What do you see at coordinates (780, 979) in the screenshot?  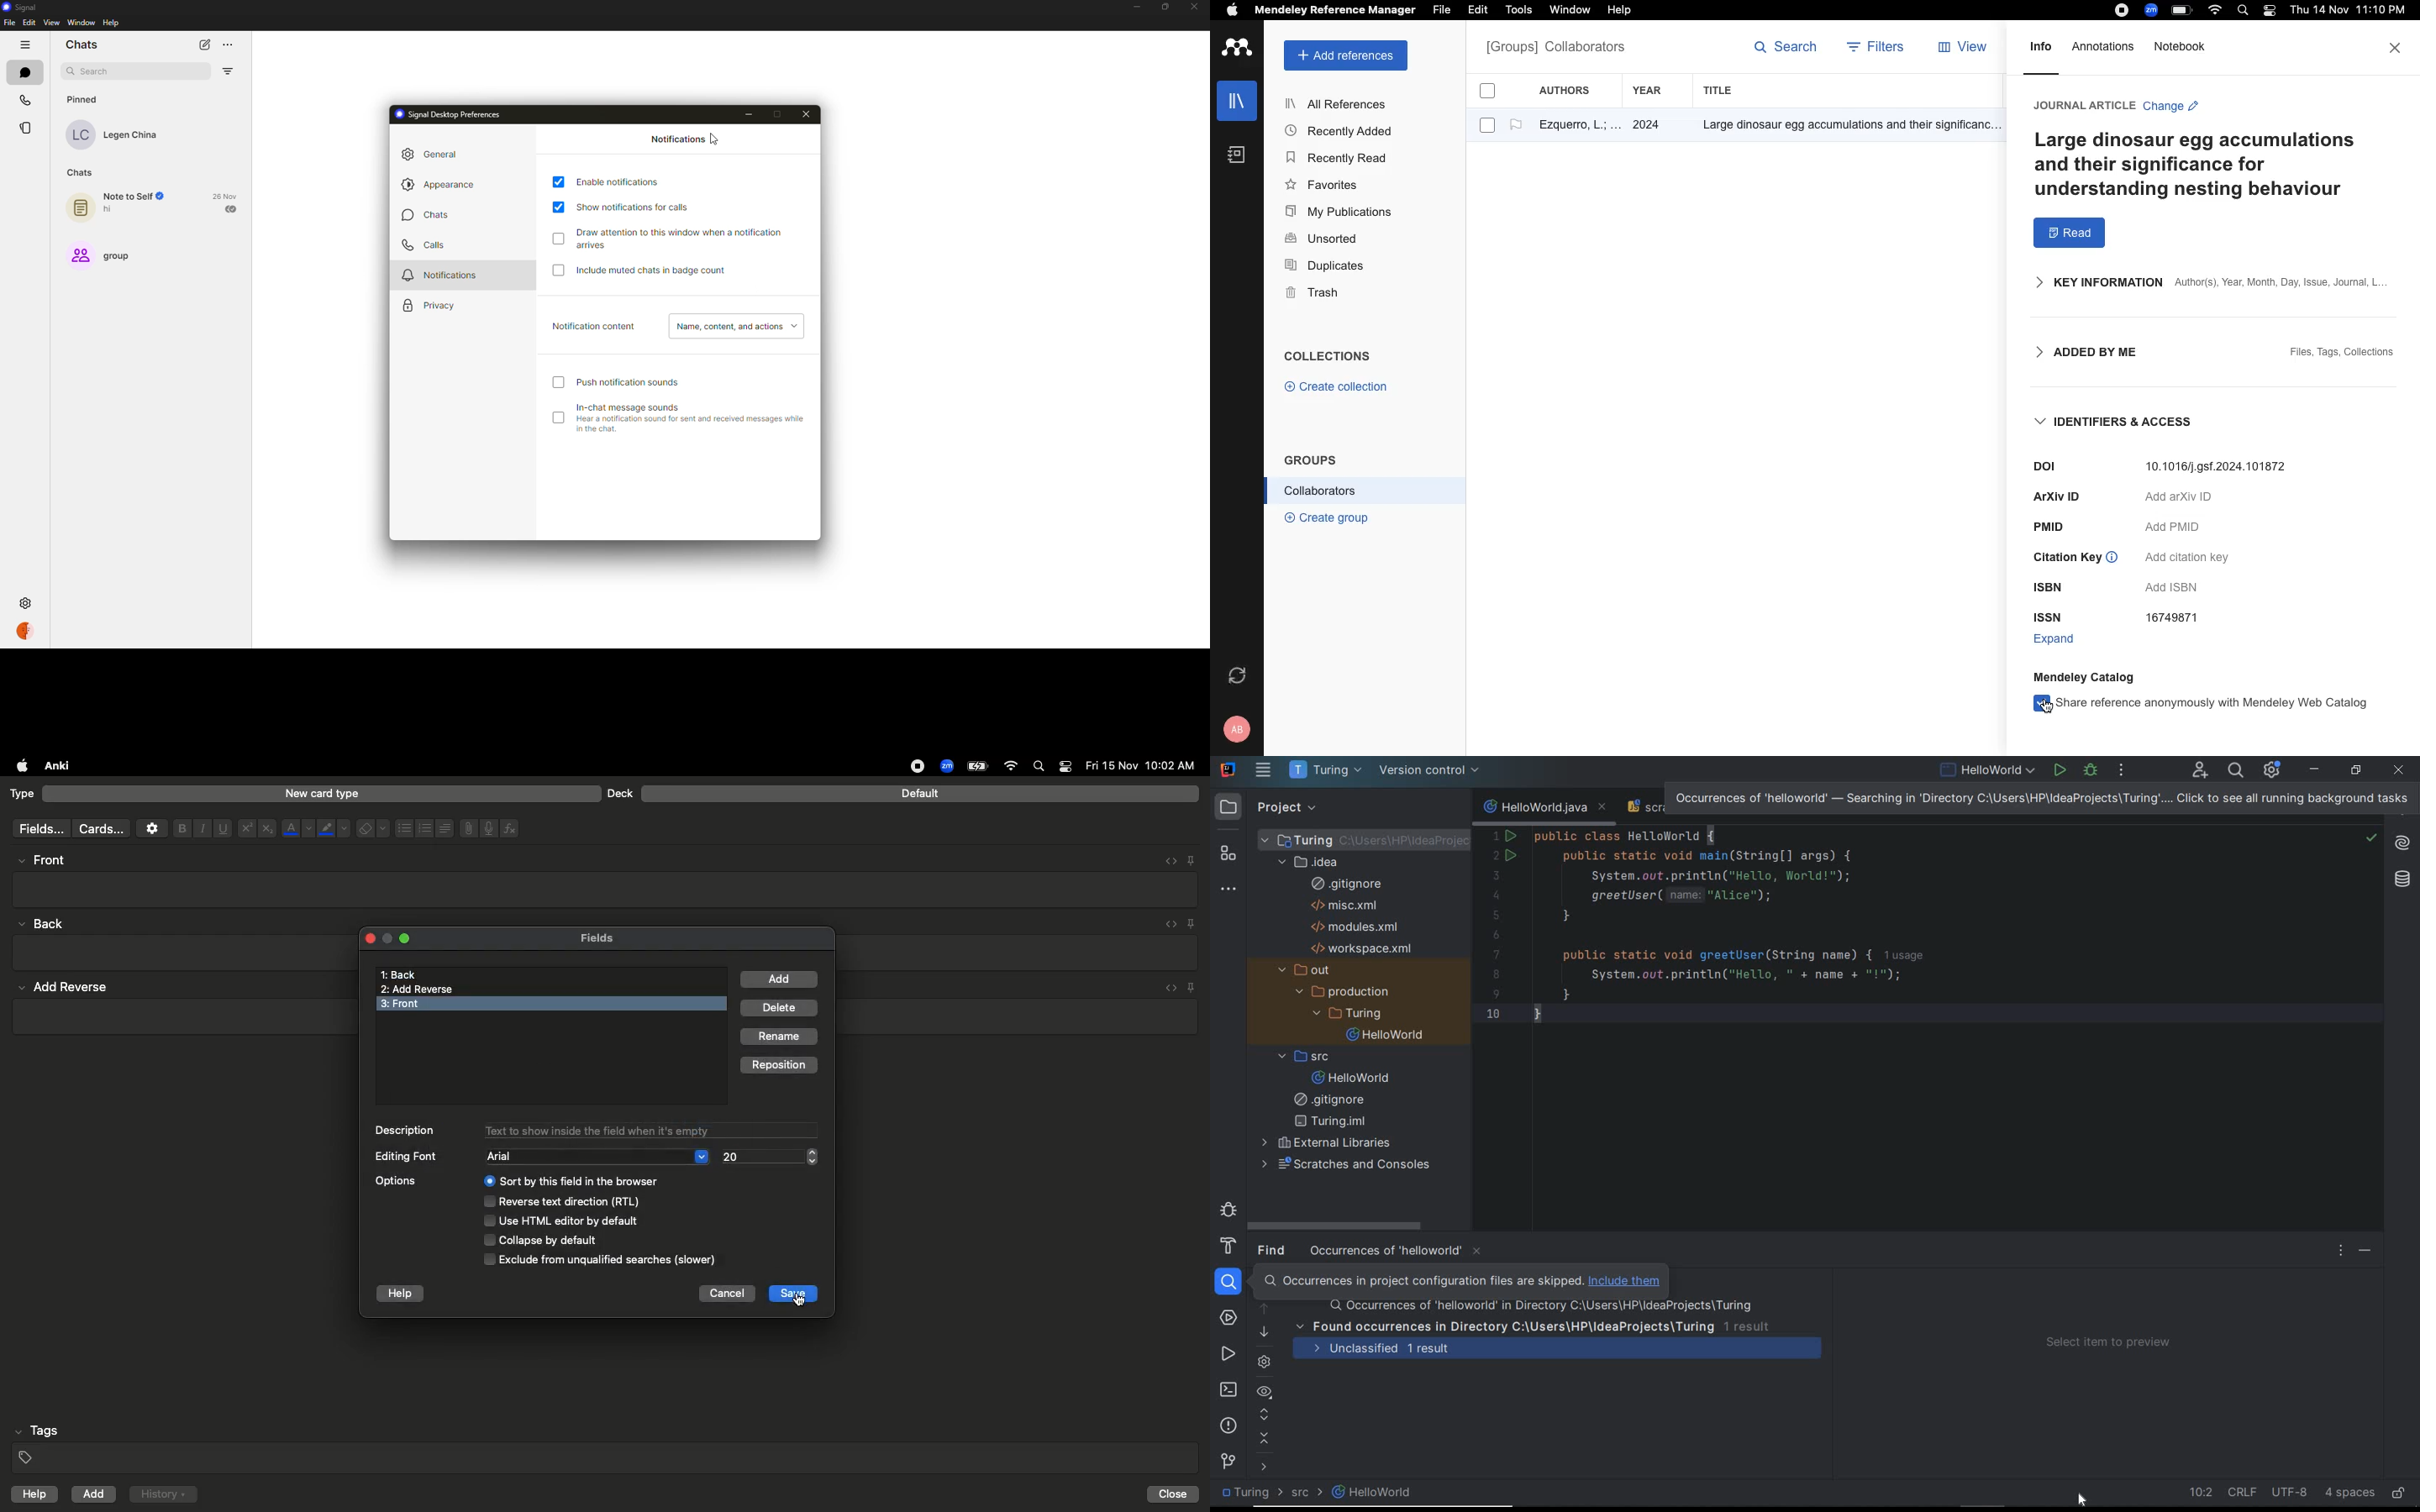 I see `Add` at bounding box center [780, 979].